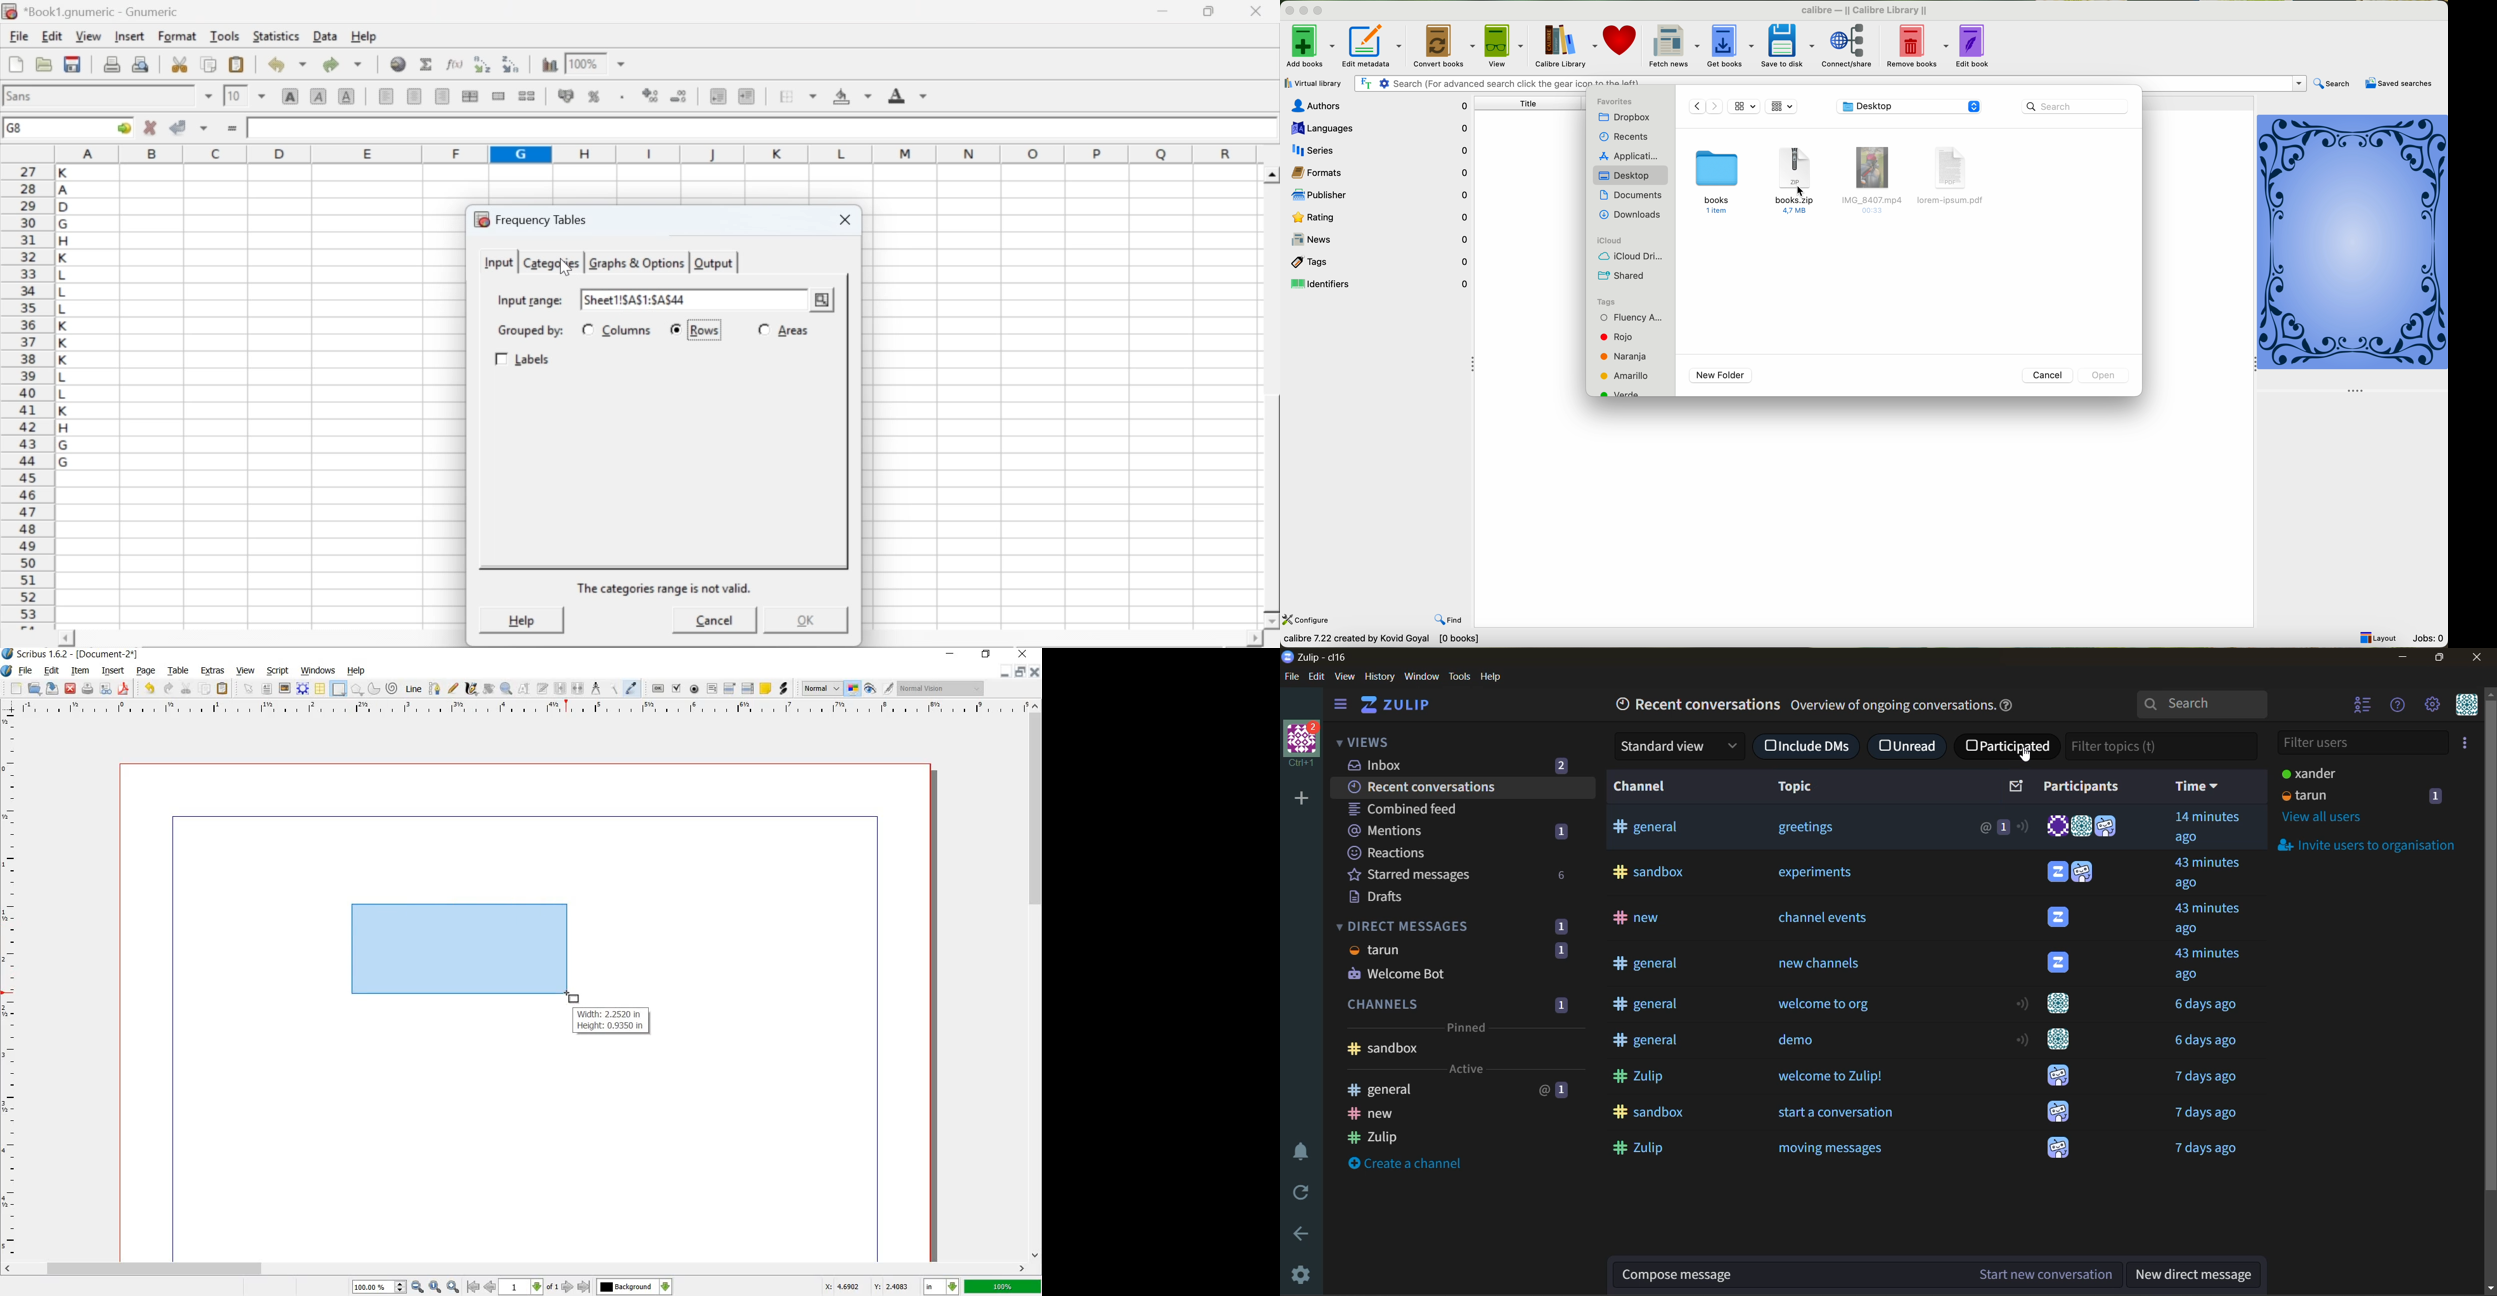 This screenshot has width=2520, height=1316. What do you see at coordinates (1983, 828) in the screenshot?
I see `@` at bounding box center [1983, 828].